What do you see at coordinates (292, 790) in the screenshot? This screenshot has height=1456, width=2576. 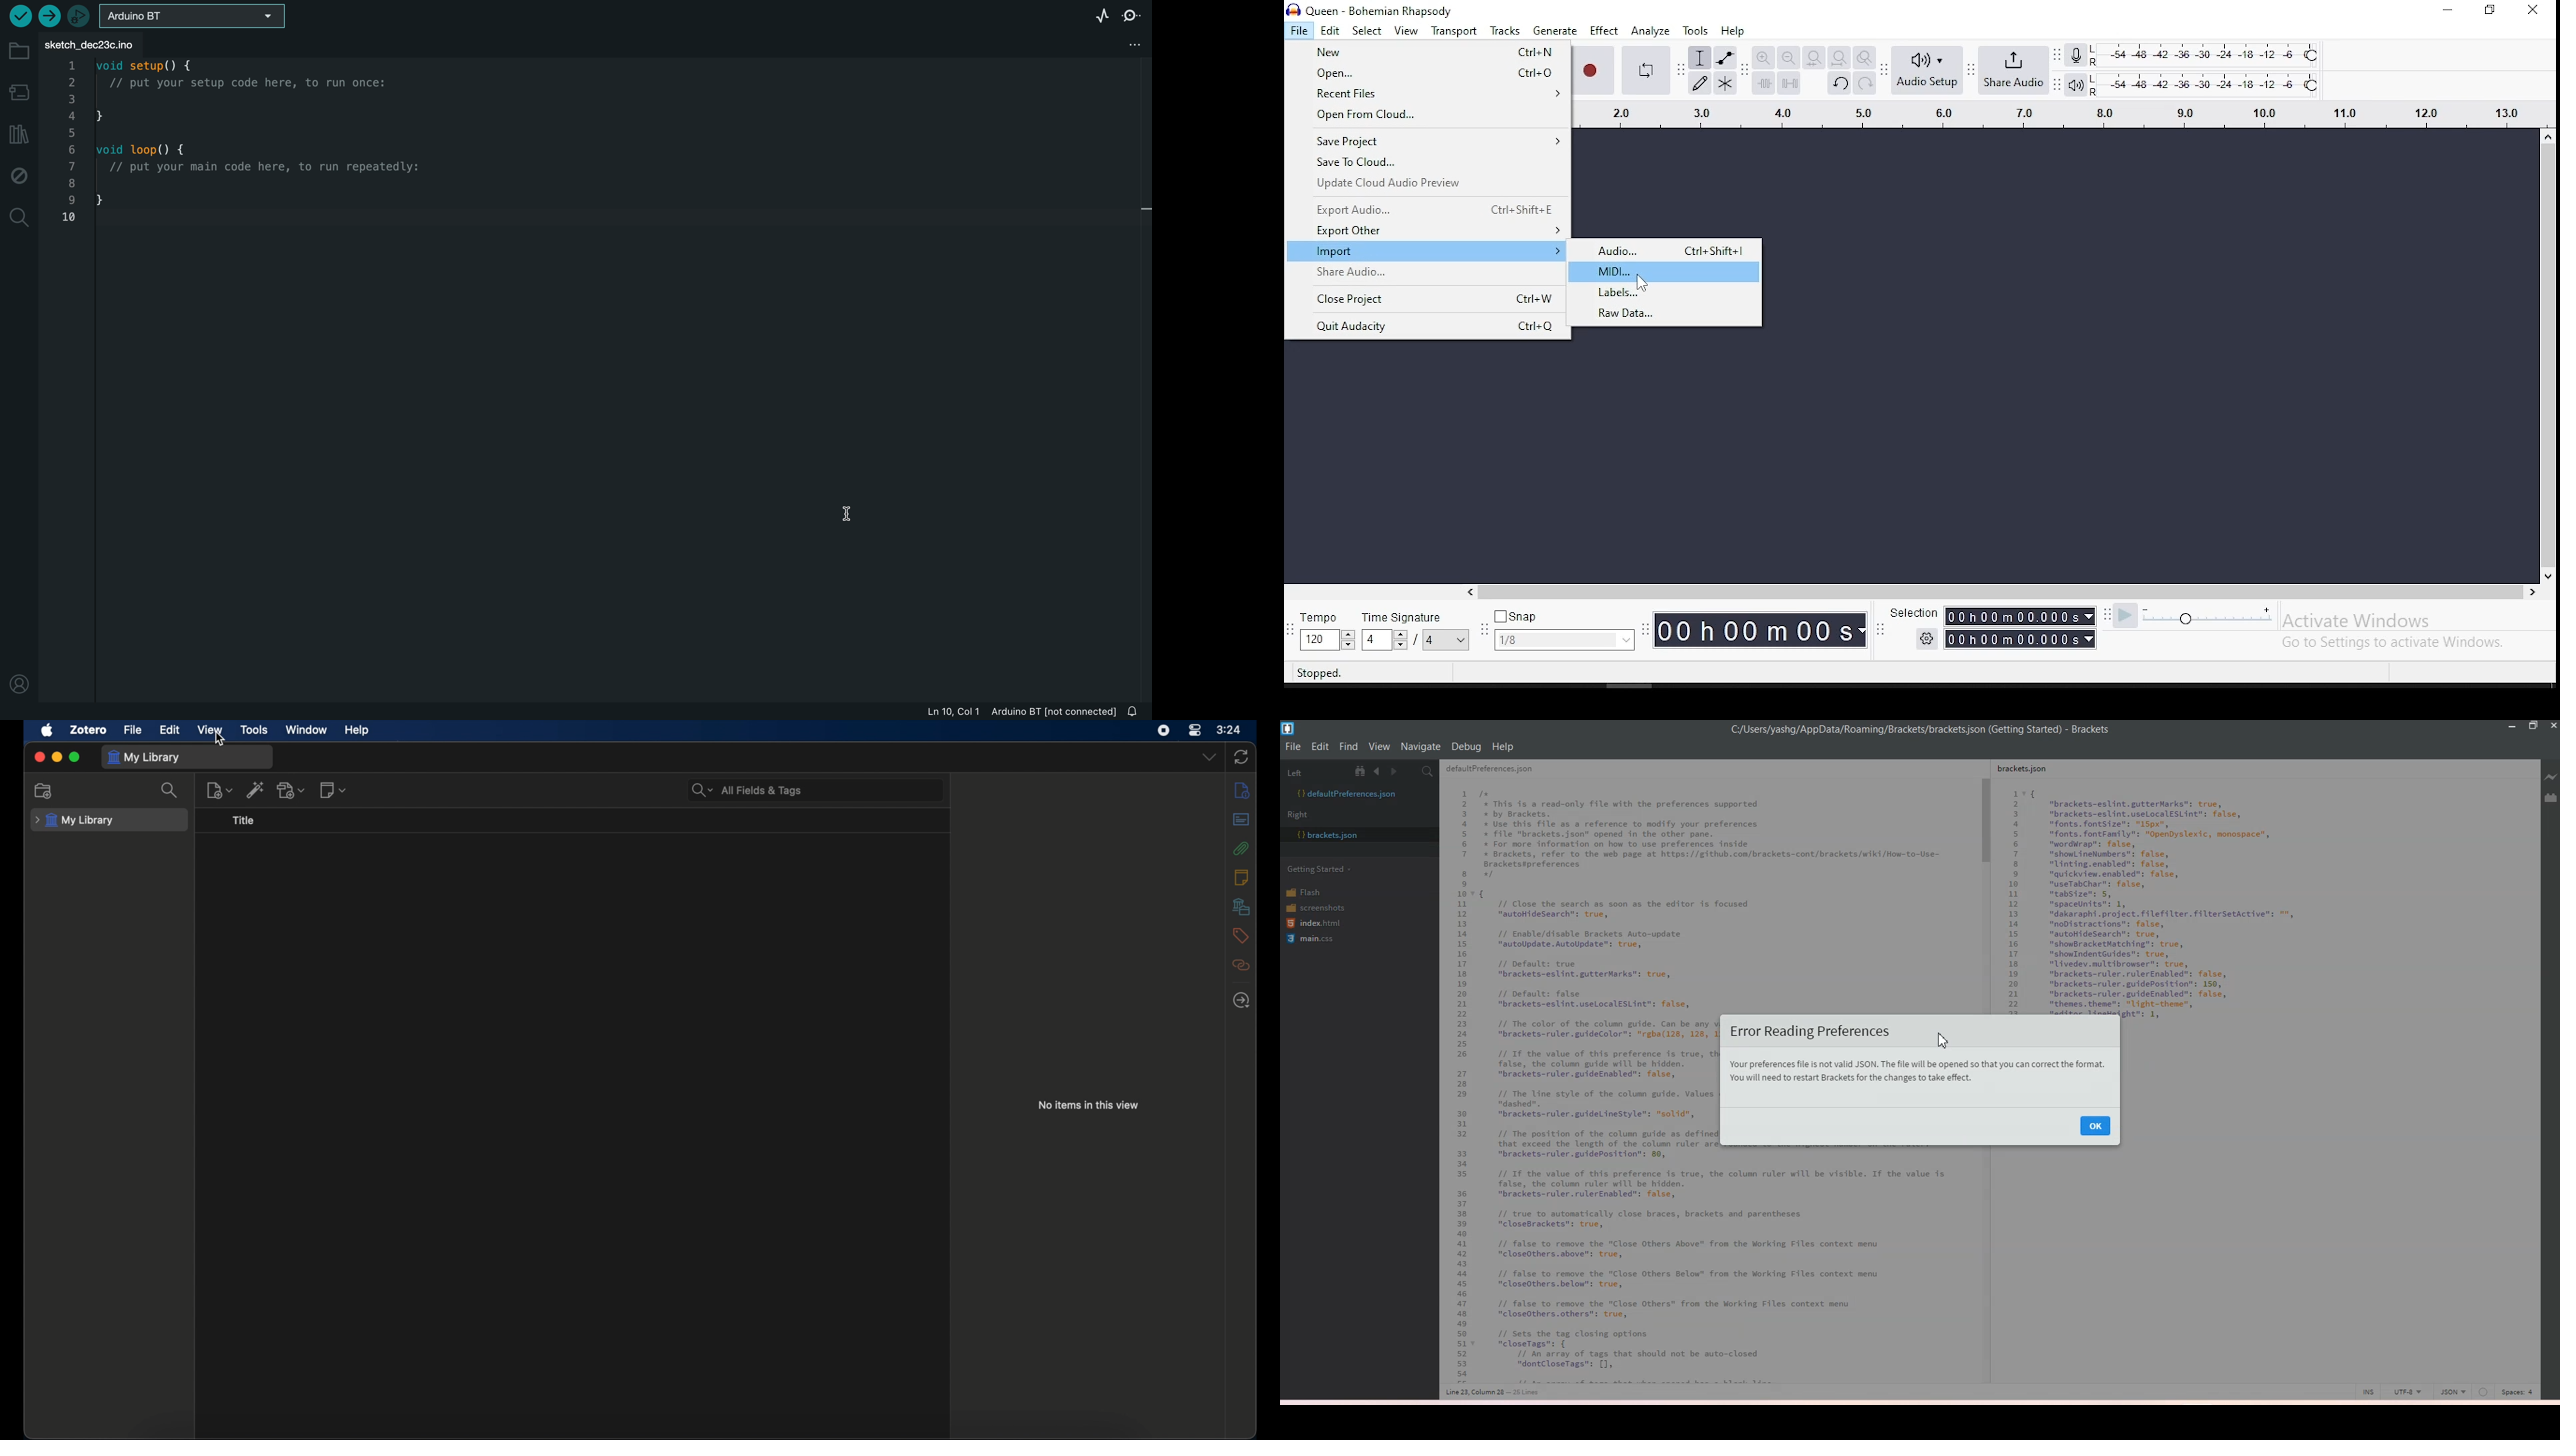 I see `add attachments` at bounding box center [292, 790].